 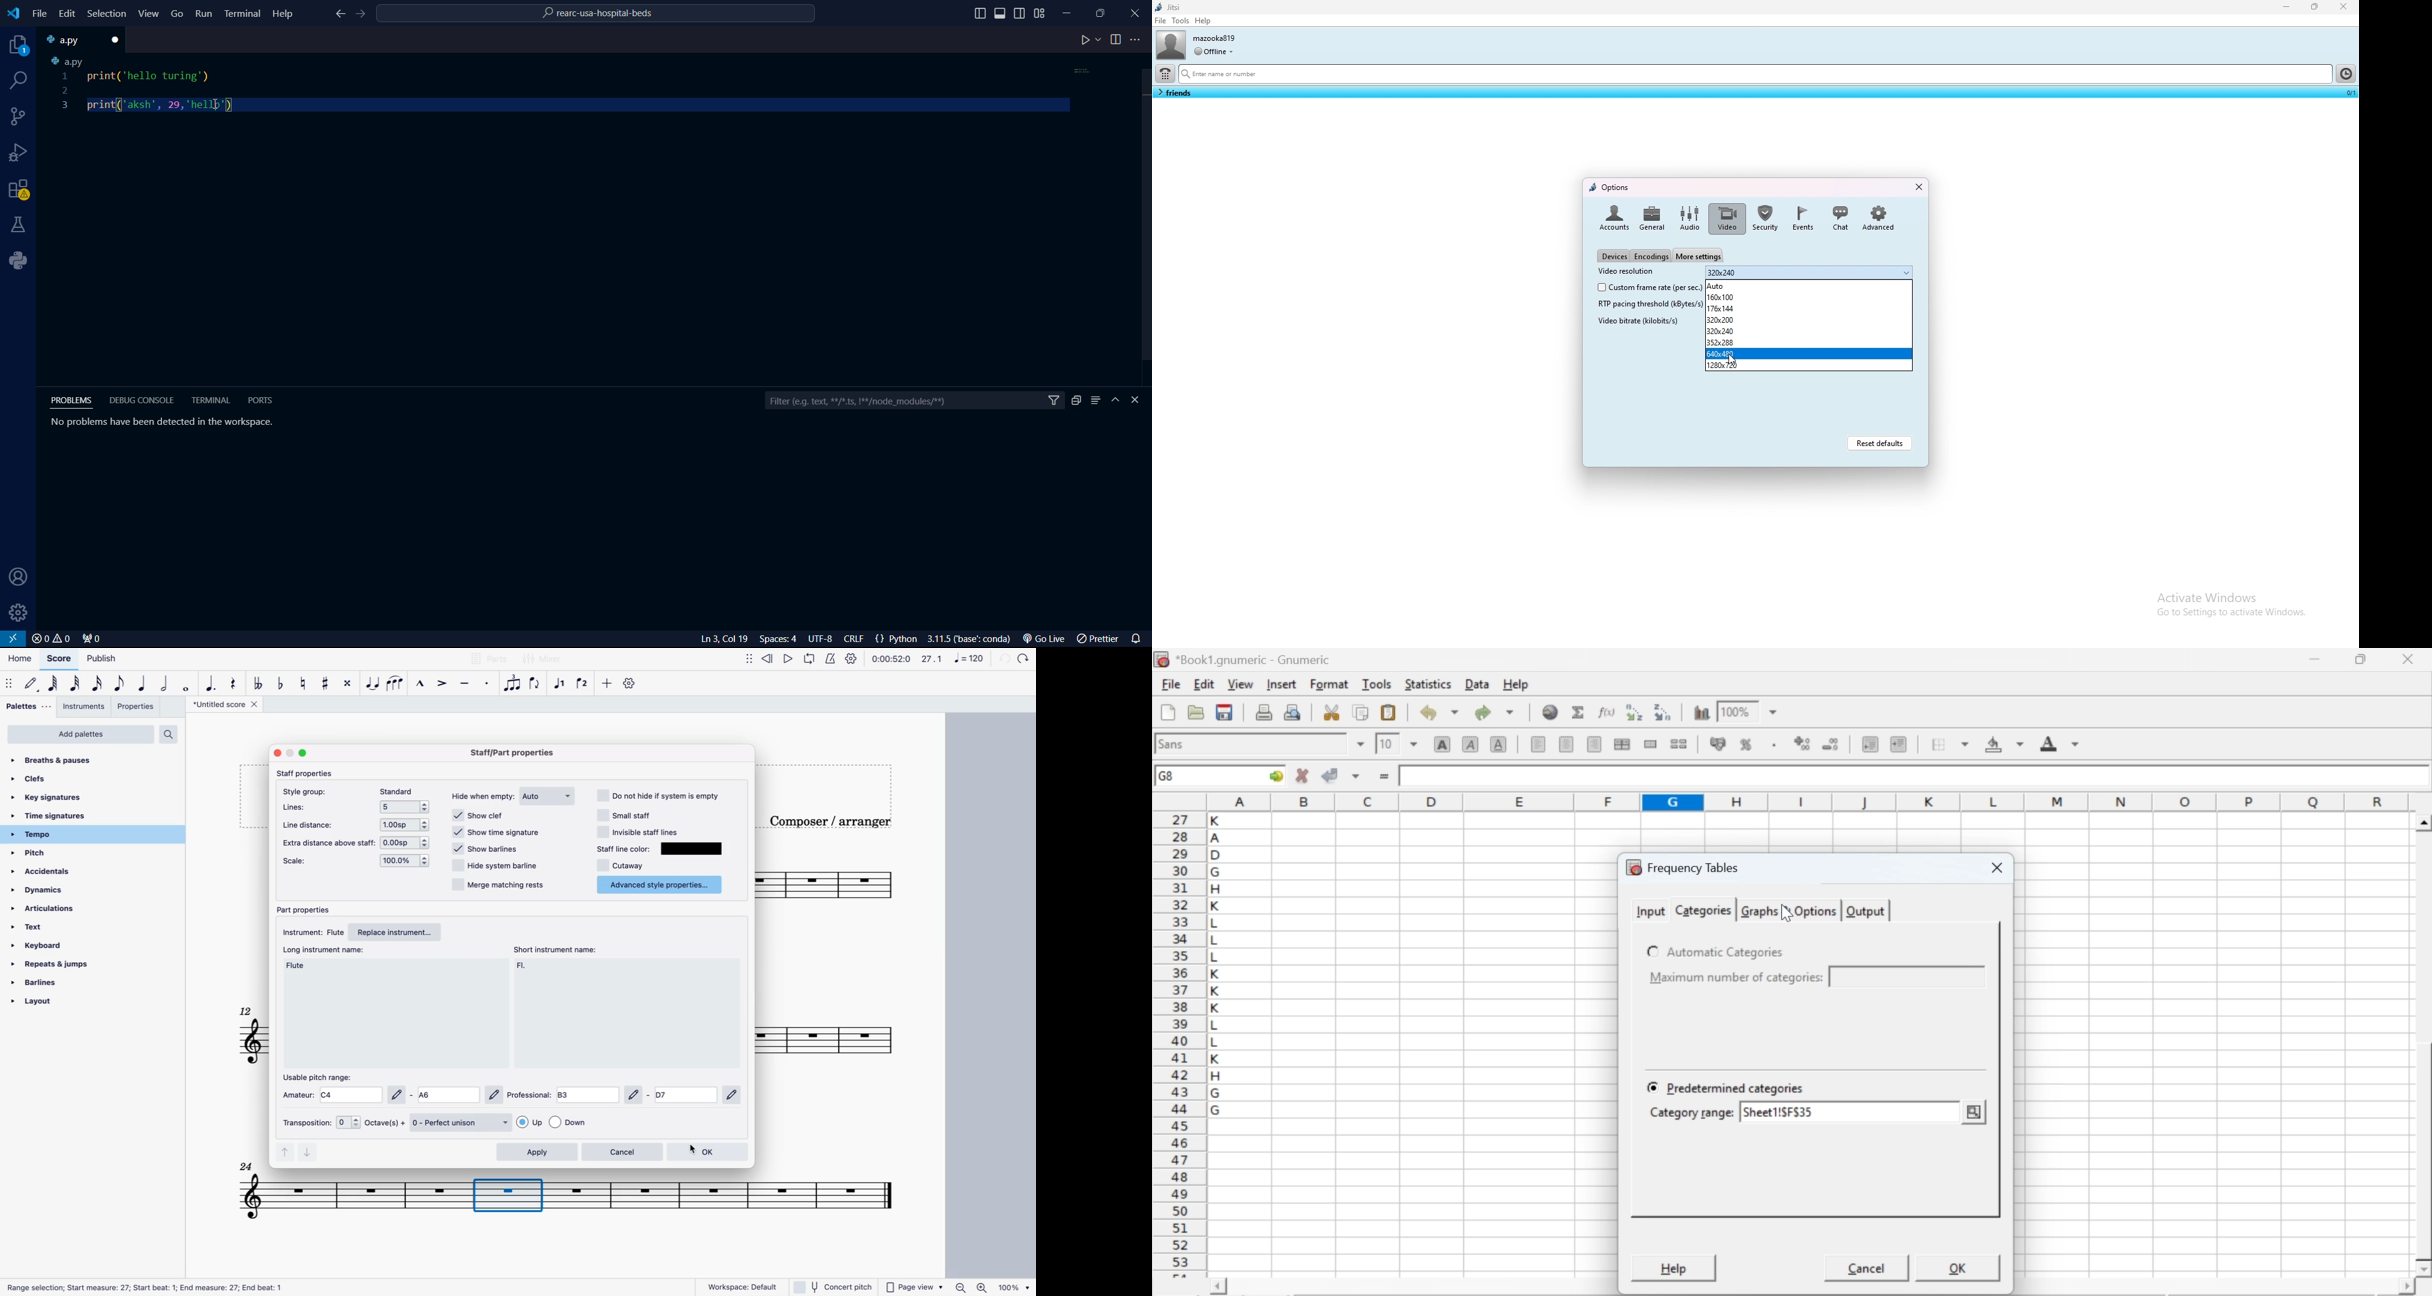 I want to click on 640 by 480, so click(x=1808, y=354).